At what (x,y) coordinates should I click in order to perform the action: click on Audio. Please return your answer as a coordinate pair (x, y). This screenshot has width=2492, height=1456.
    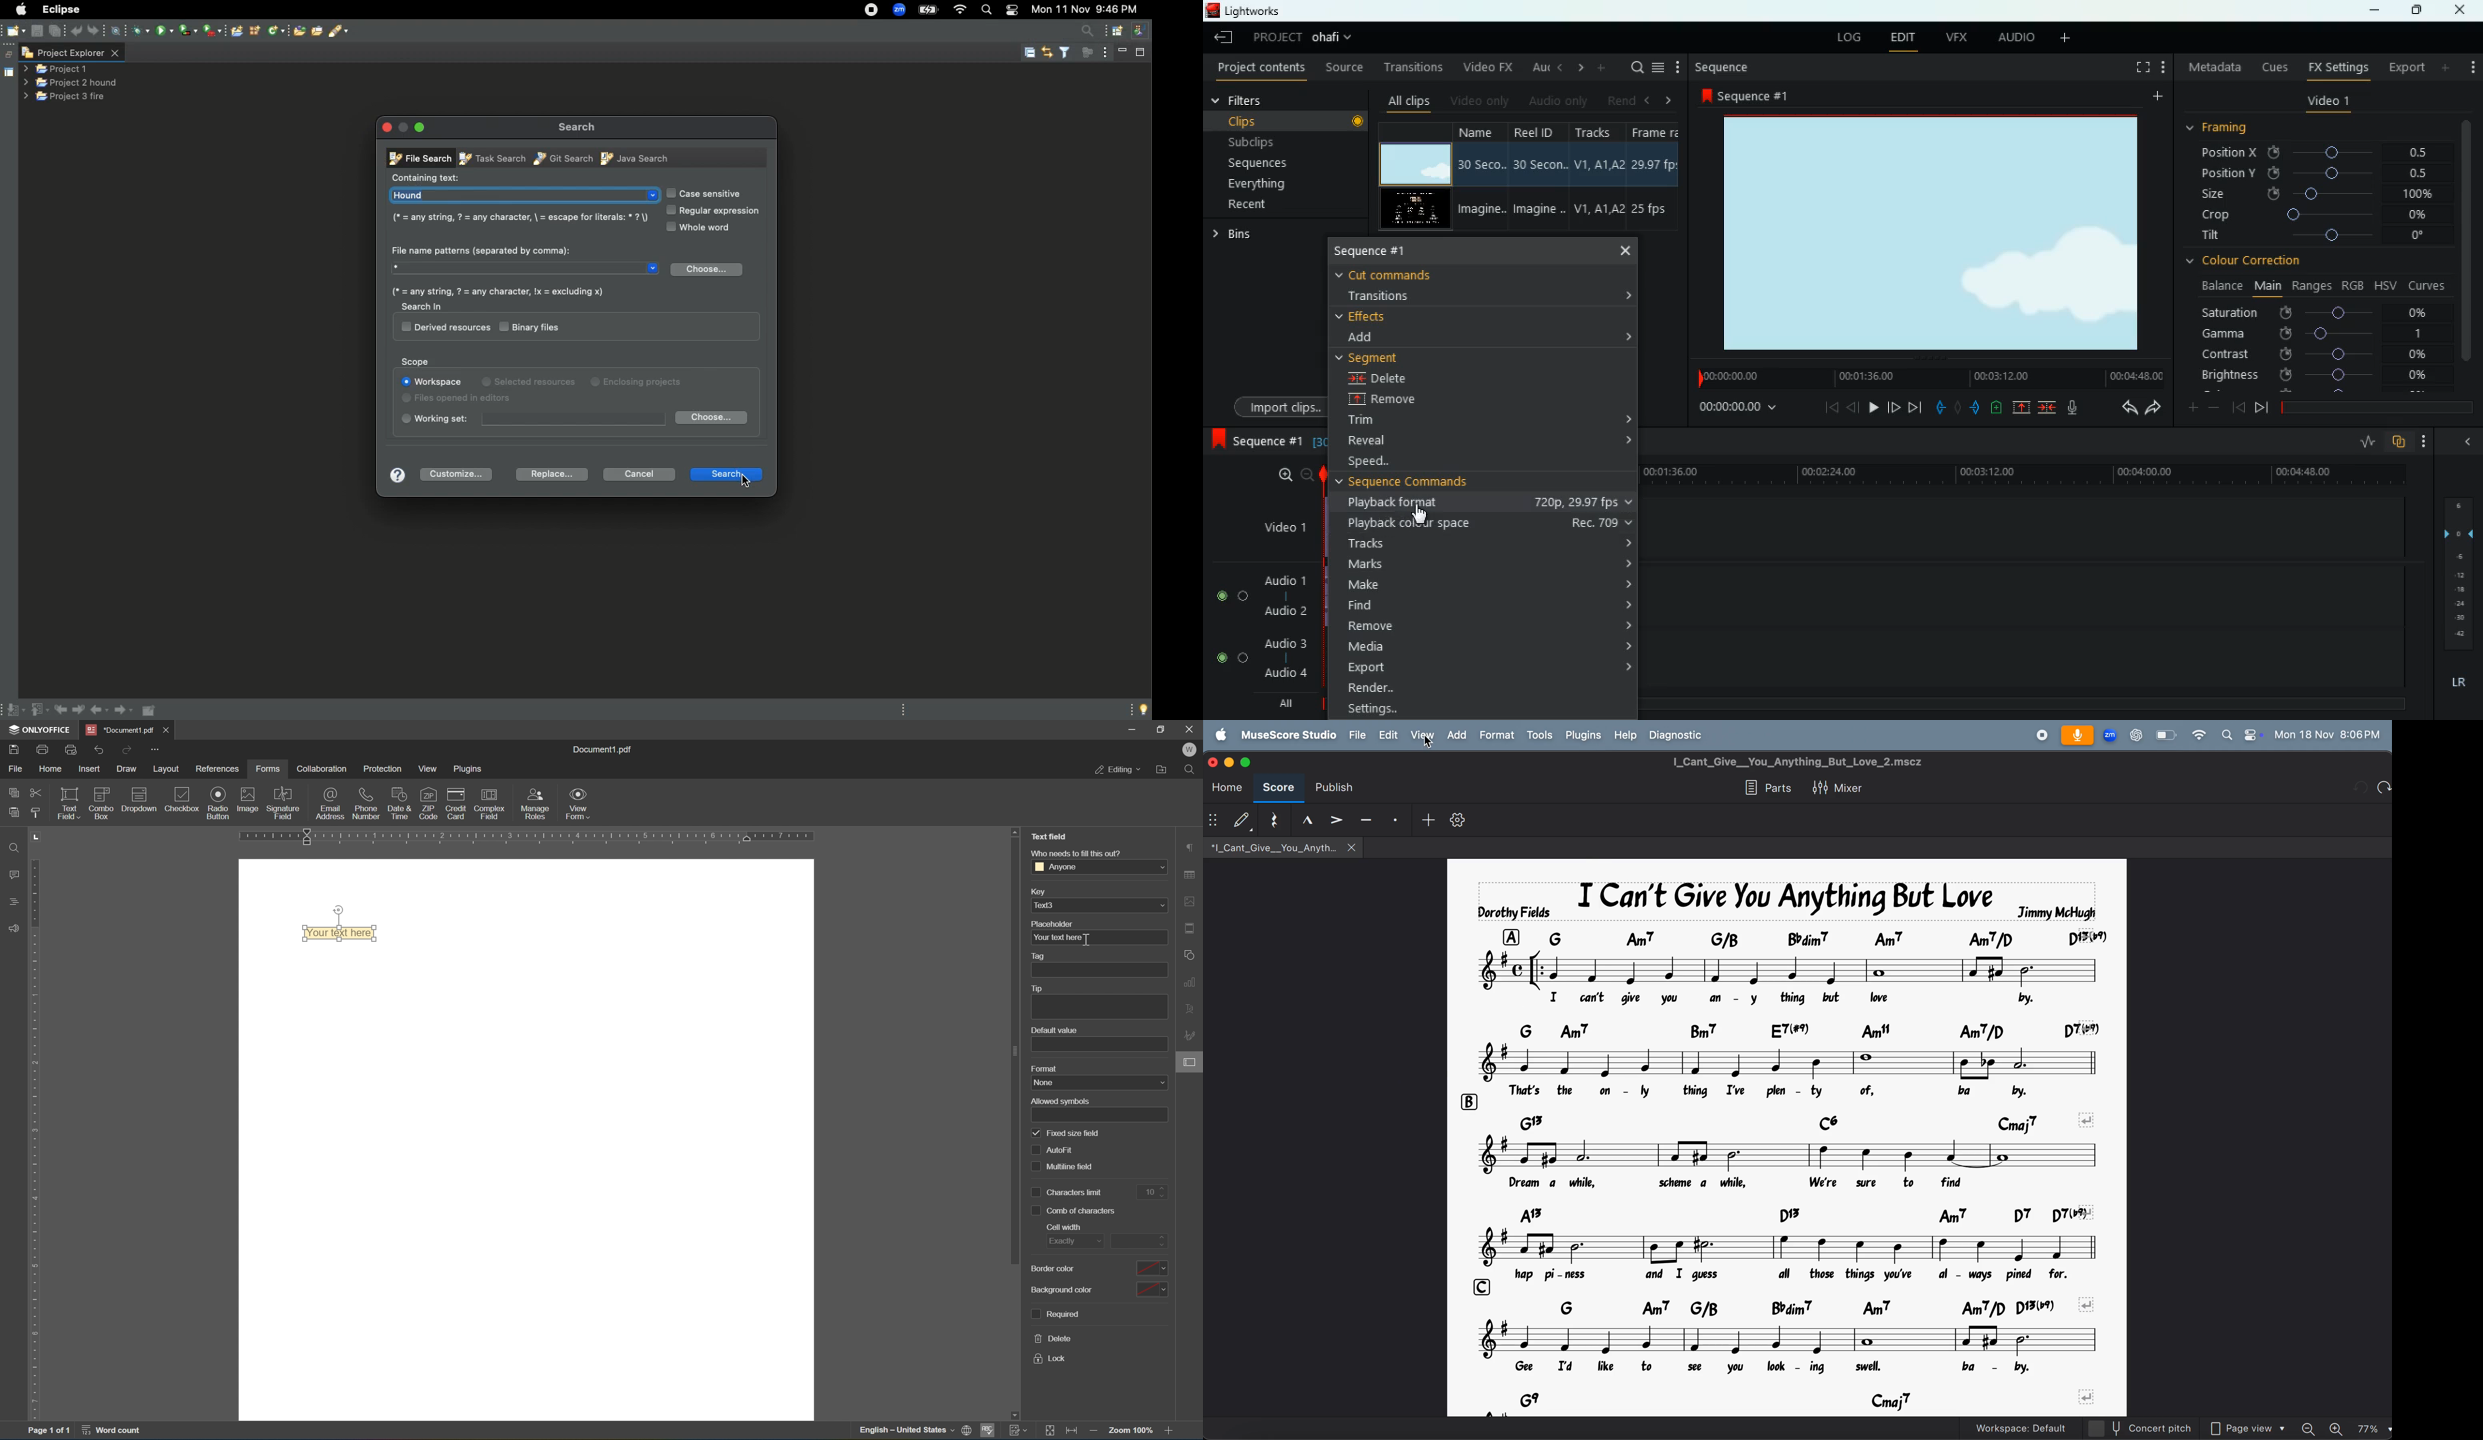
    Looking at the image, I should click on (1231, 596).